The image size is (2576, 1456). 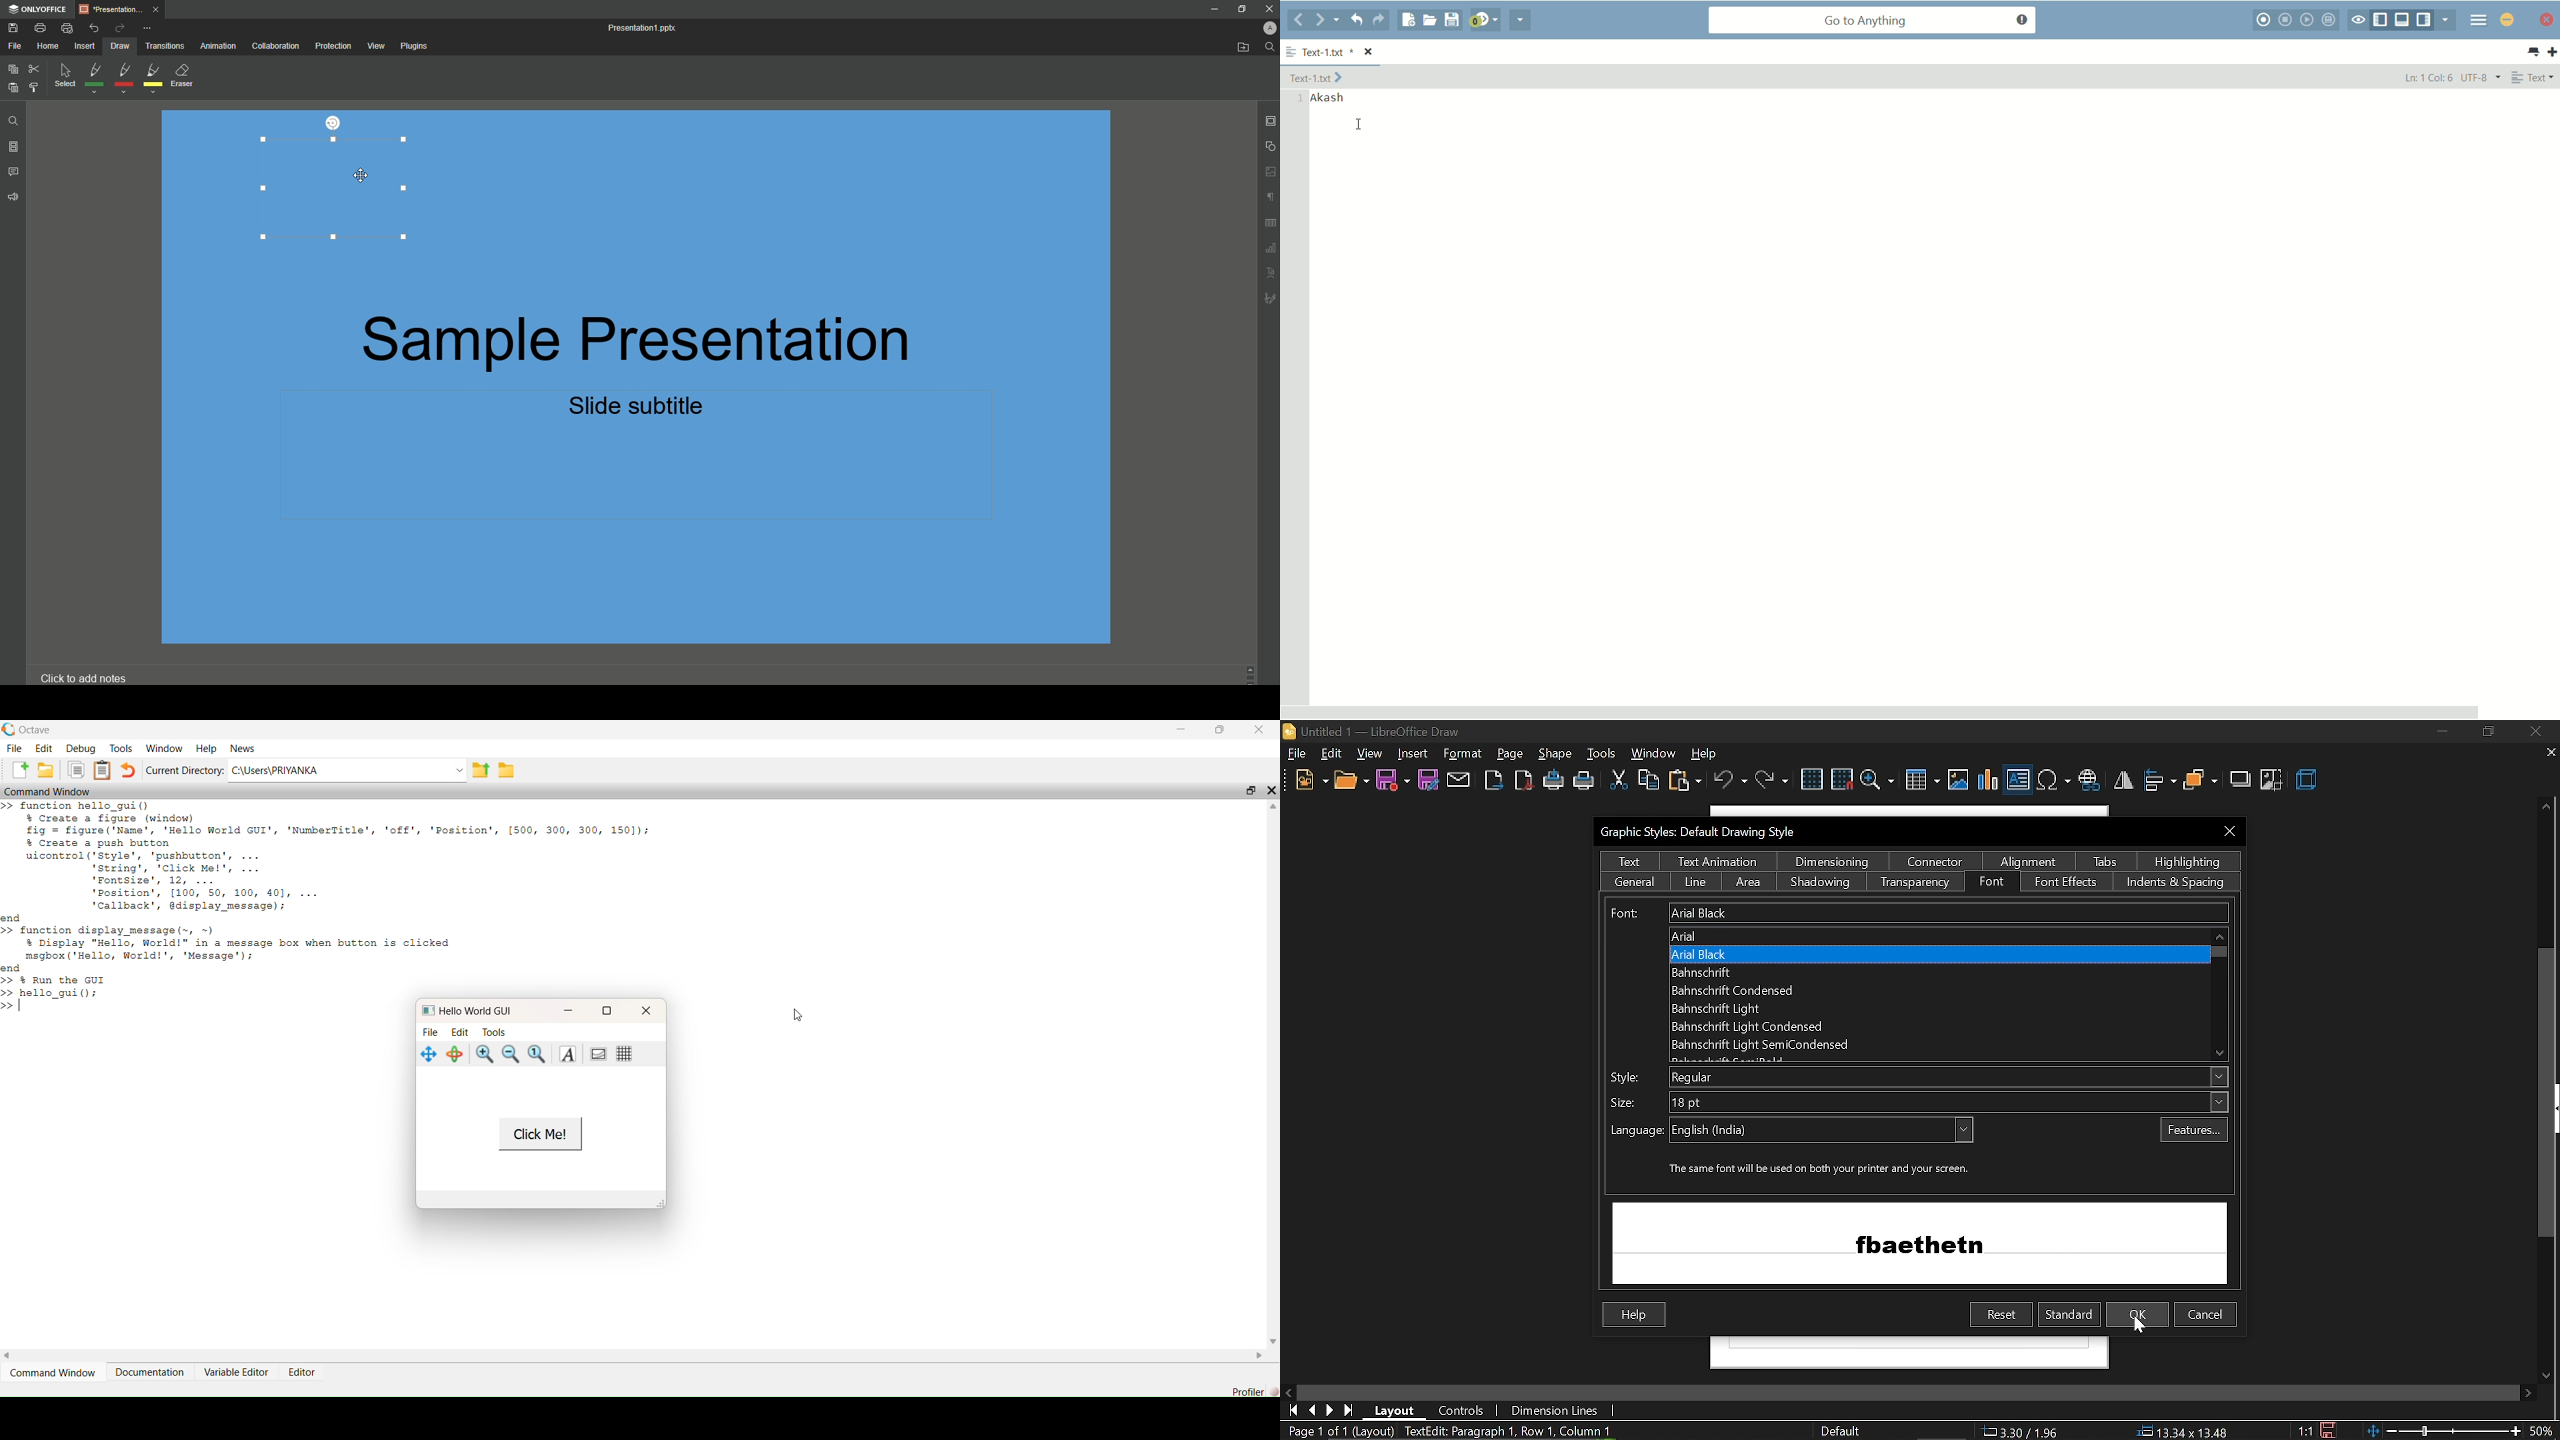 I want to click on attach, so click(x=1458, y=781).